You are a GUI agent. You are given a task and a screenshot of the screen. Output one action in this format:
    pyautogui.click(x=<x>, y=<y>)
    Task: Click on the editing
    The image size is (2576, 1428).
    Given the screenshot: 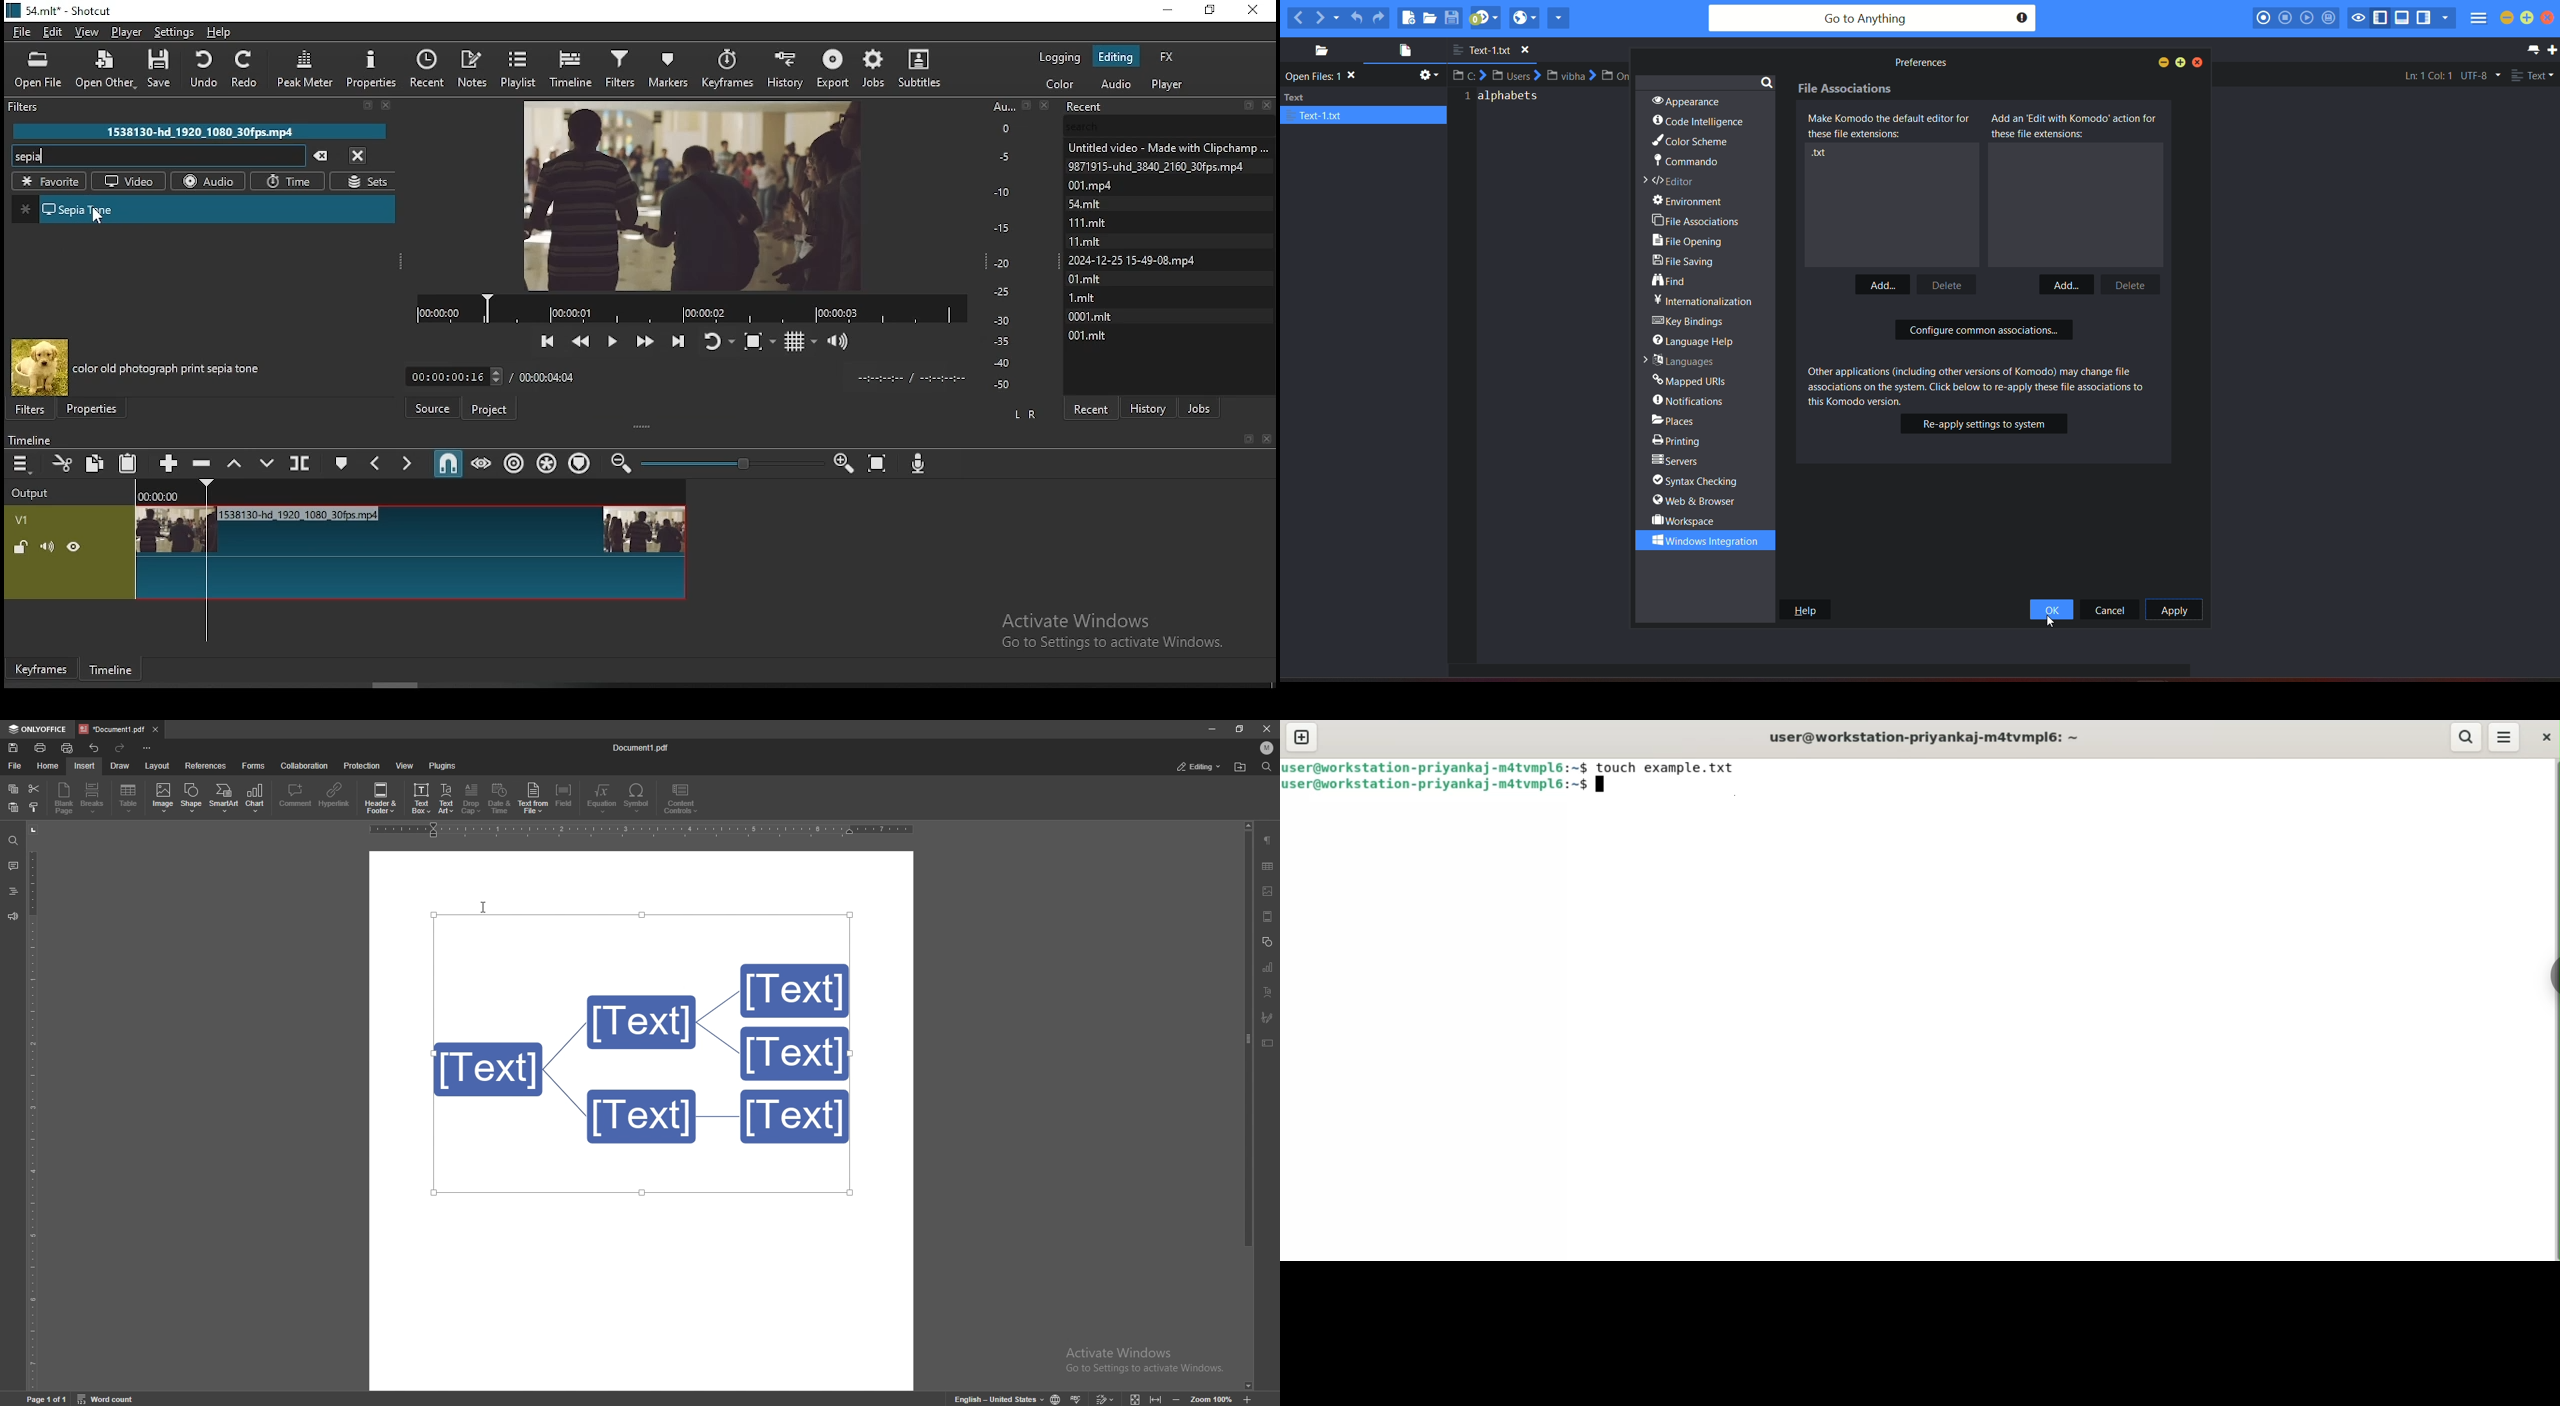 What is the action you would take?
    pyautogui.click(x=1115, y=56)
    